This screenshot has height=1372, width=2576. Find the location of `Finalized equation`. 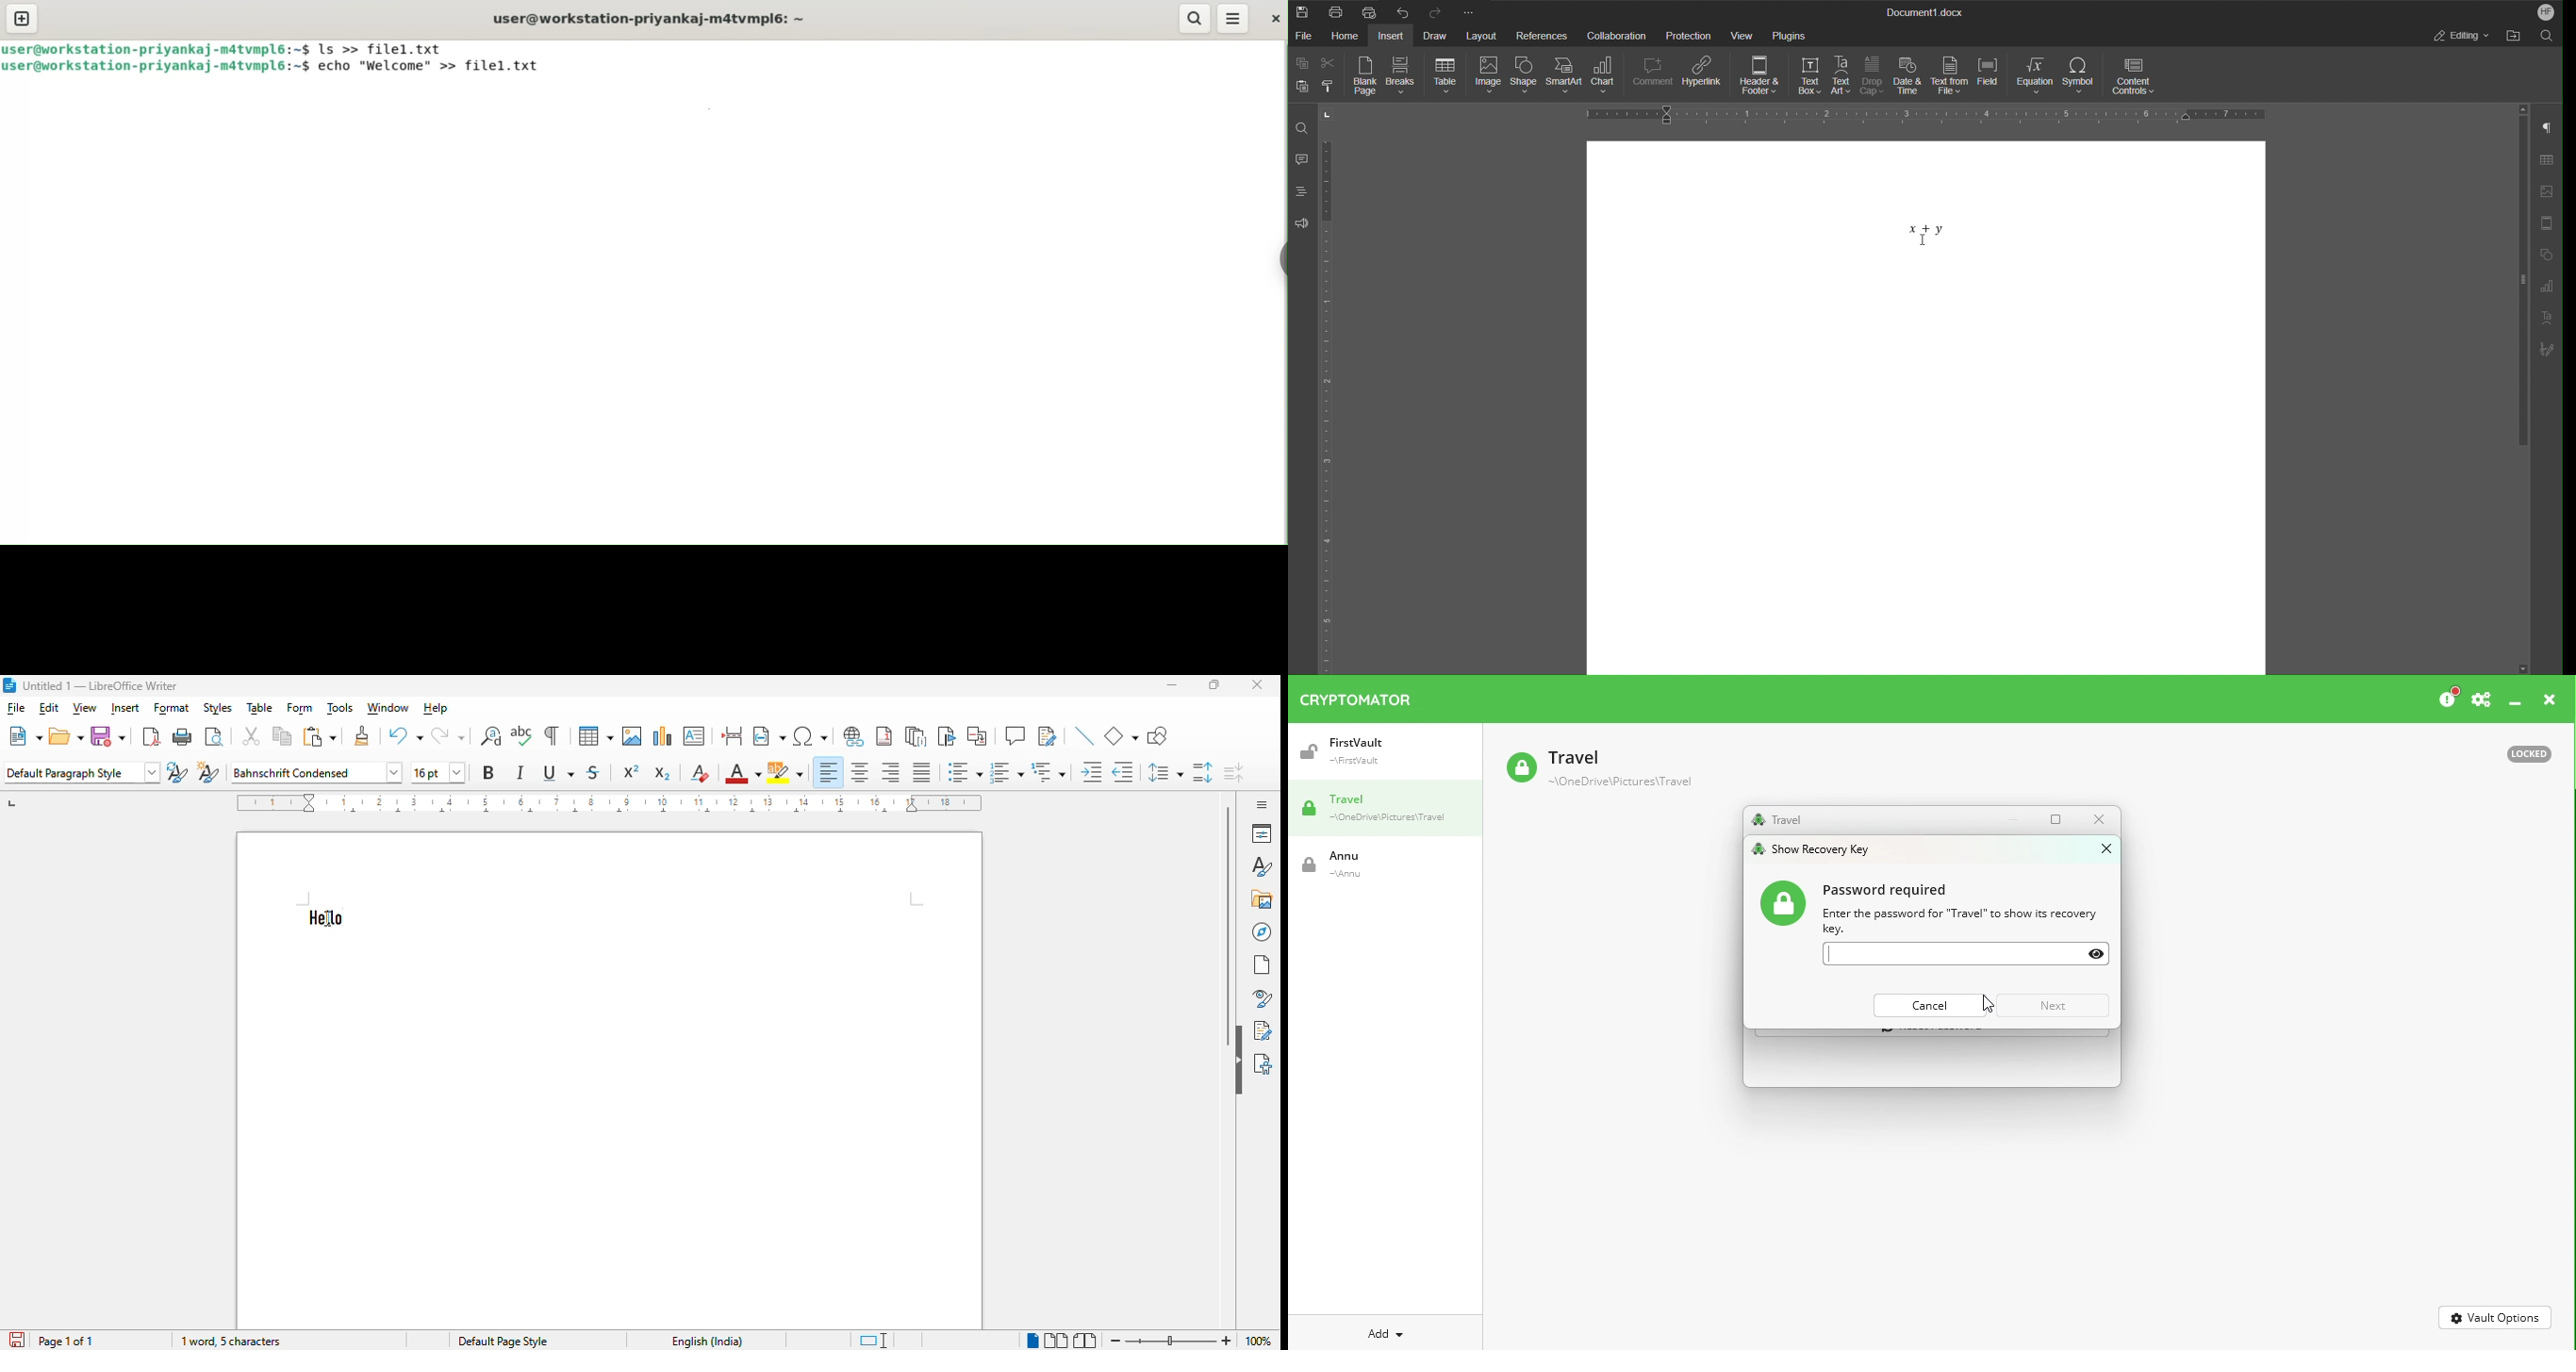

Finalized equation is located at coordinates (1925, 232).